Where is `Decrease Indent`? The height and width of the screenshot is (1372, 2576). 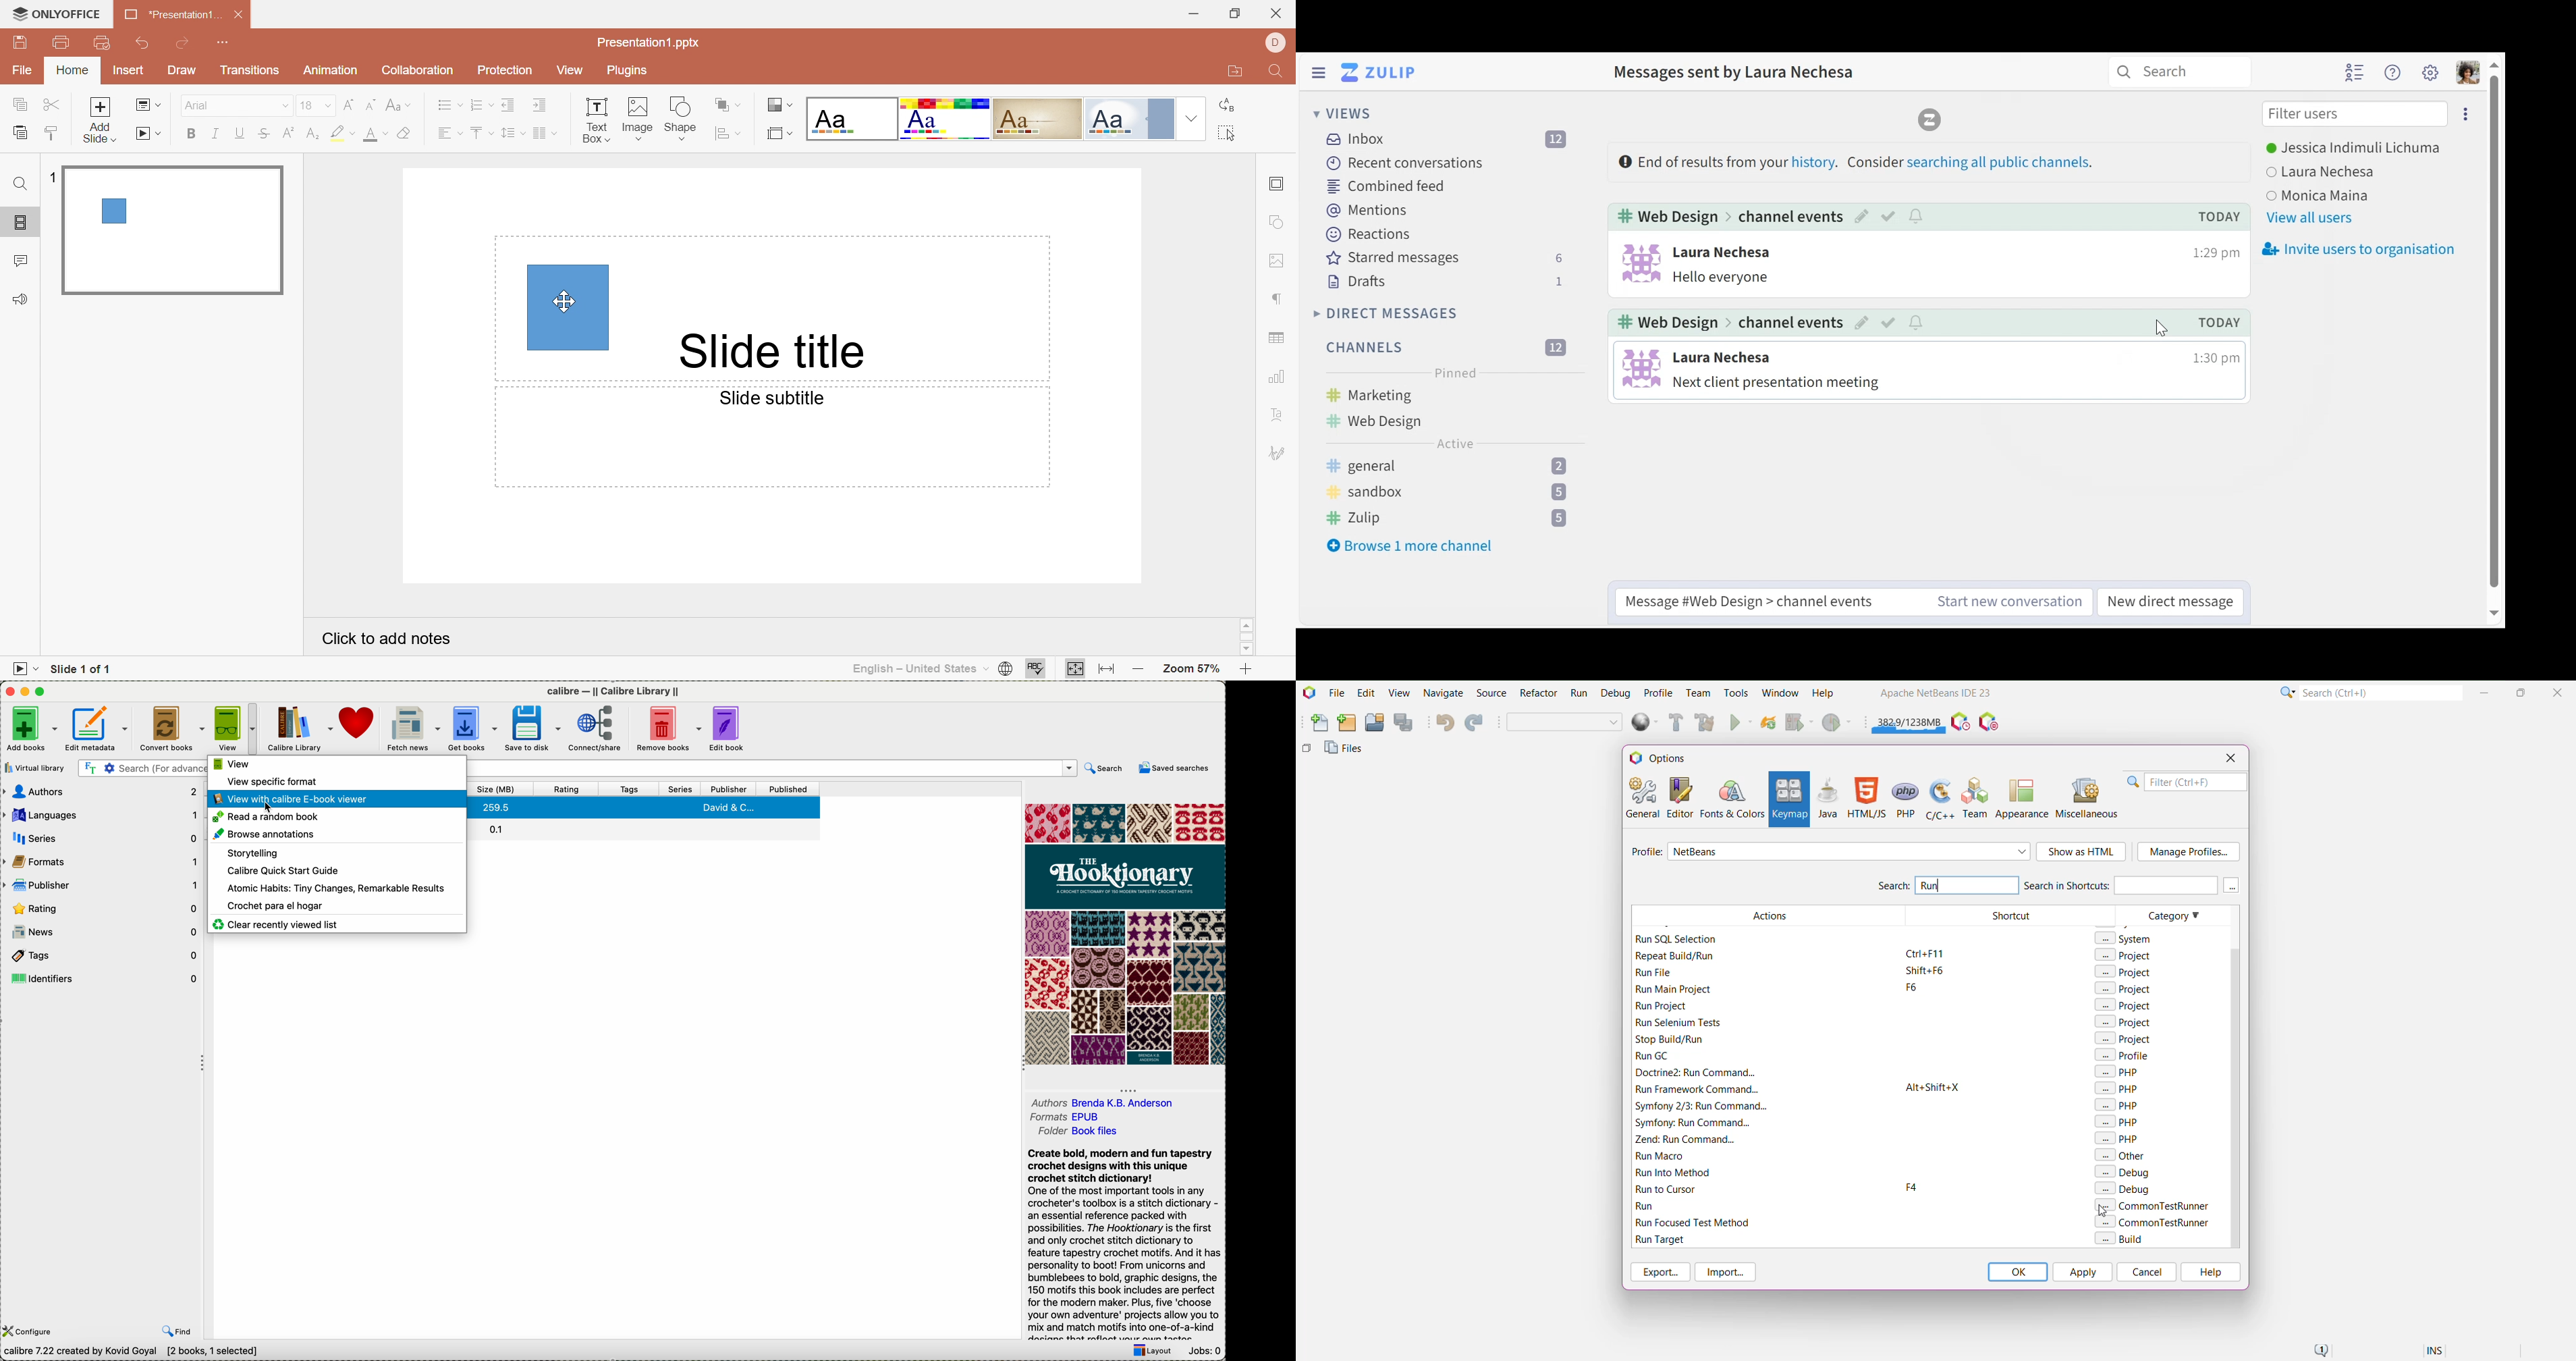
Decrease Indent is located at coordinates (510, 105).